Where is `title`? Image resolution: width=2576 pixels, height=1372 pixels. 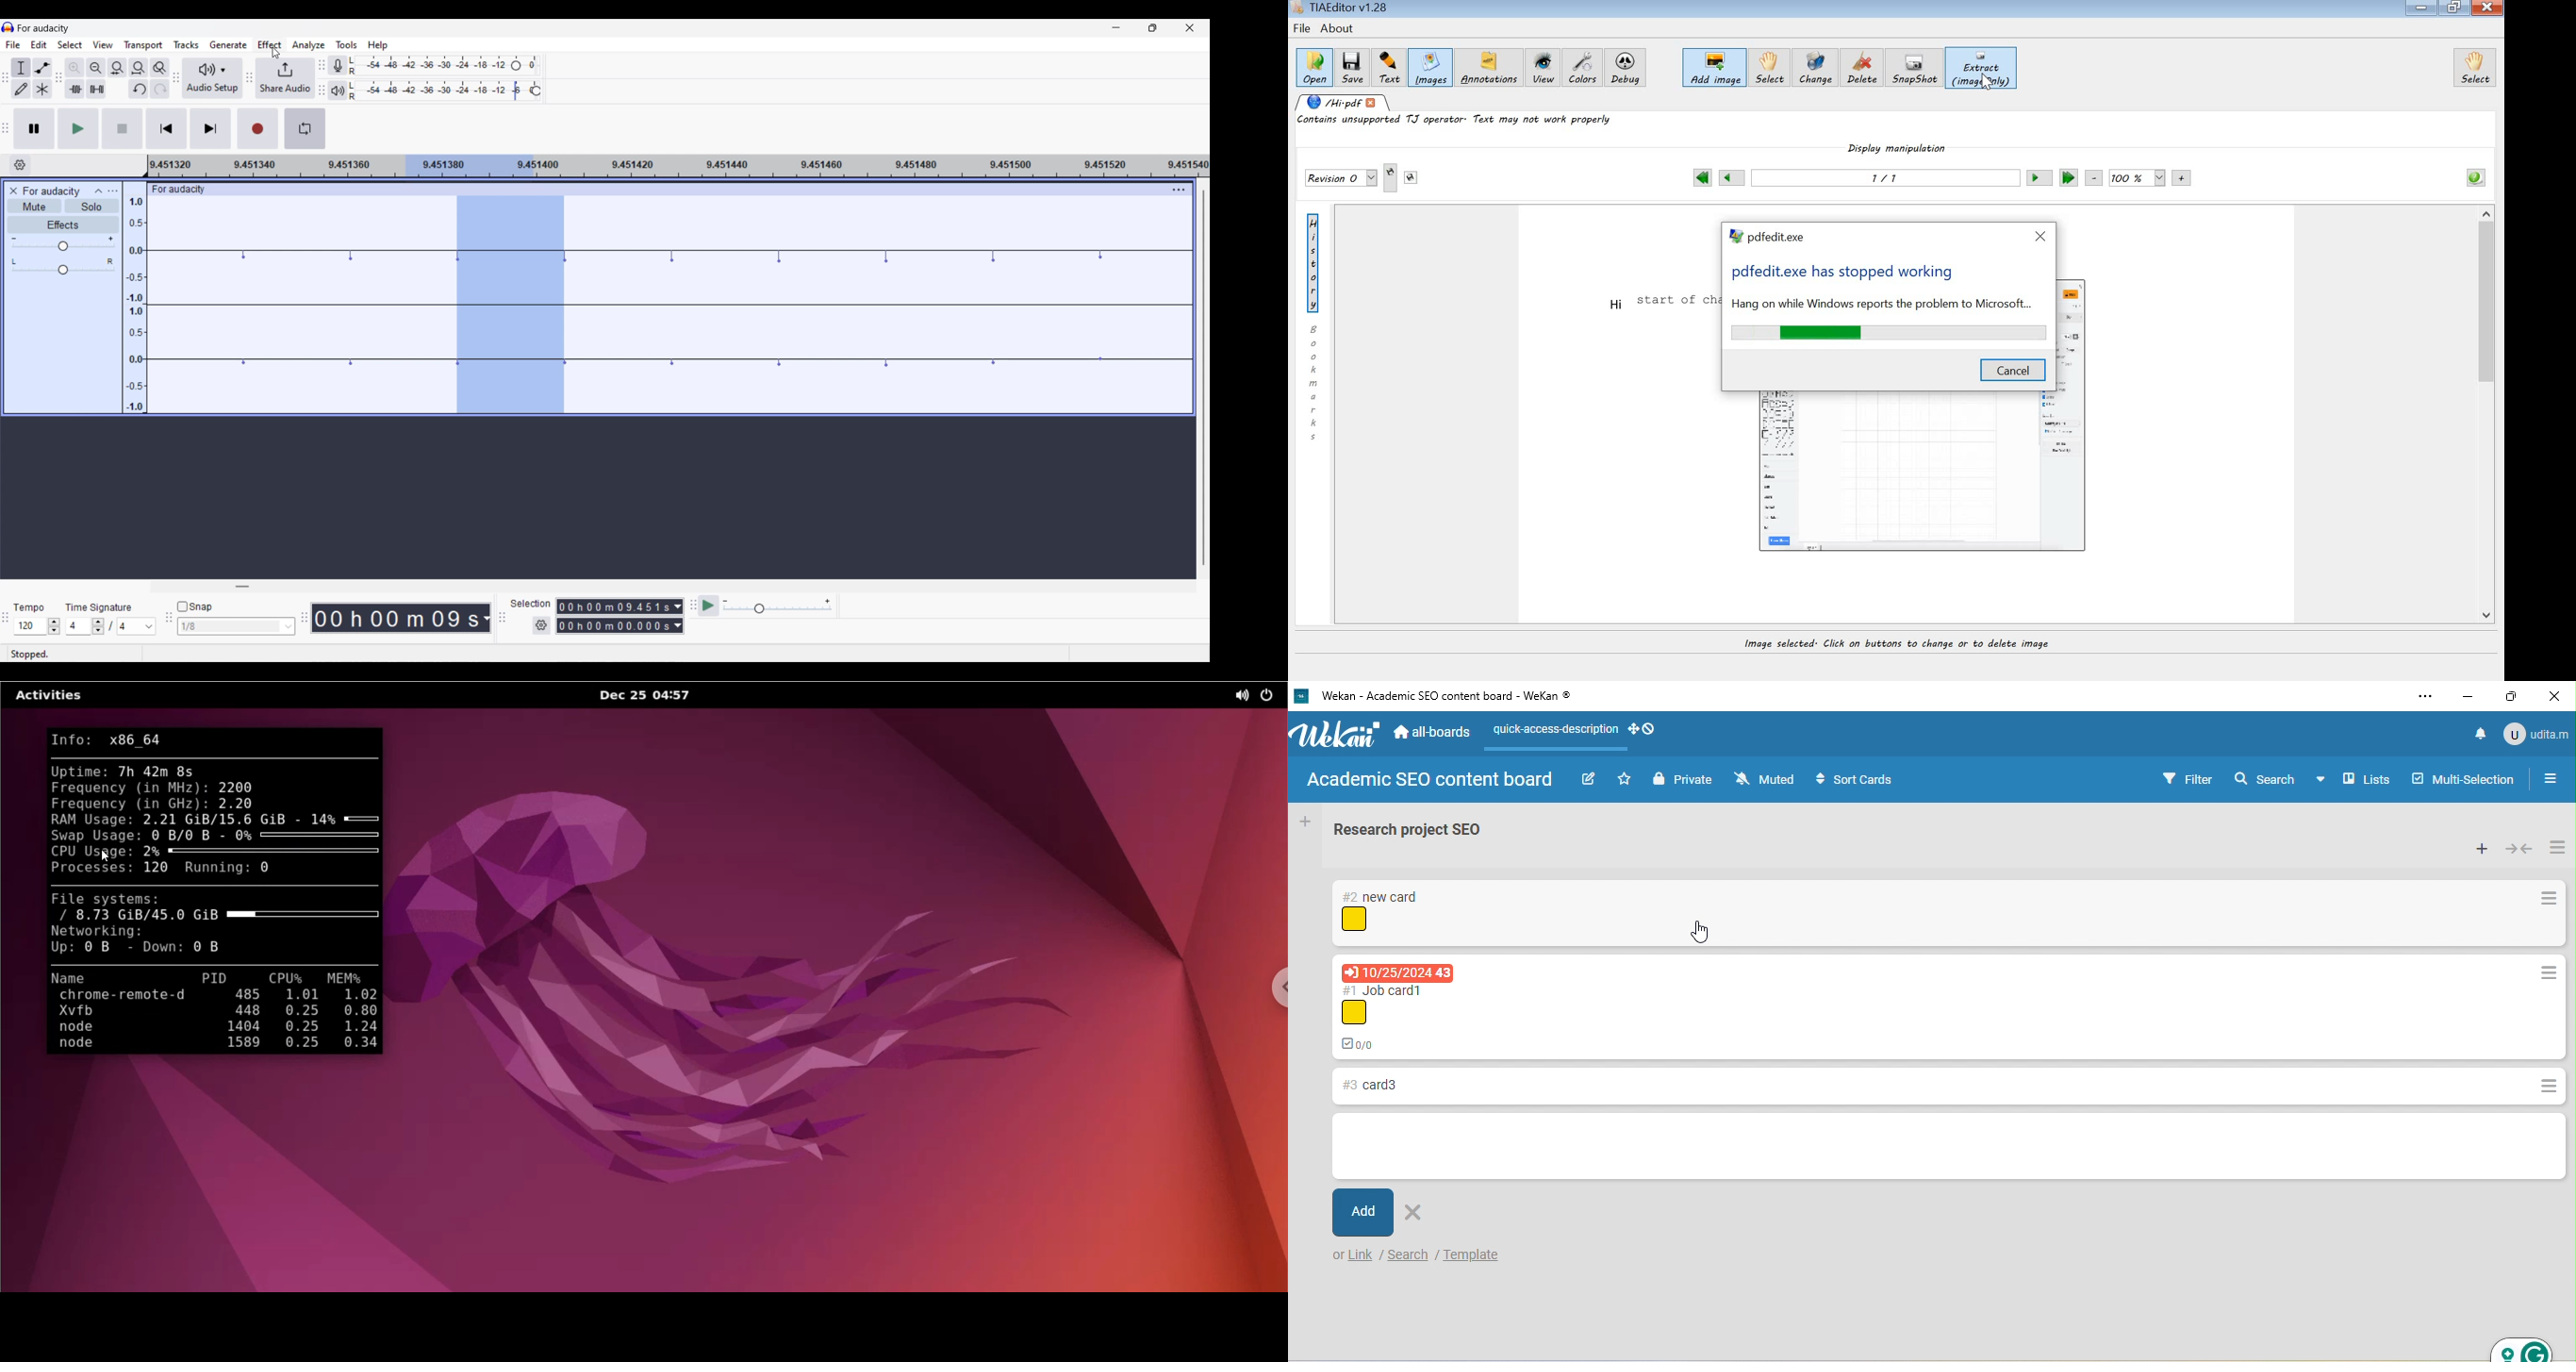
title is located at coordinates (1440, 697).